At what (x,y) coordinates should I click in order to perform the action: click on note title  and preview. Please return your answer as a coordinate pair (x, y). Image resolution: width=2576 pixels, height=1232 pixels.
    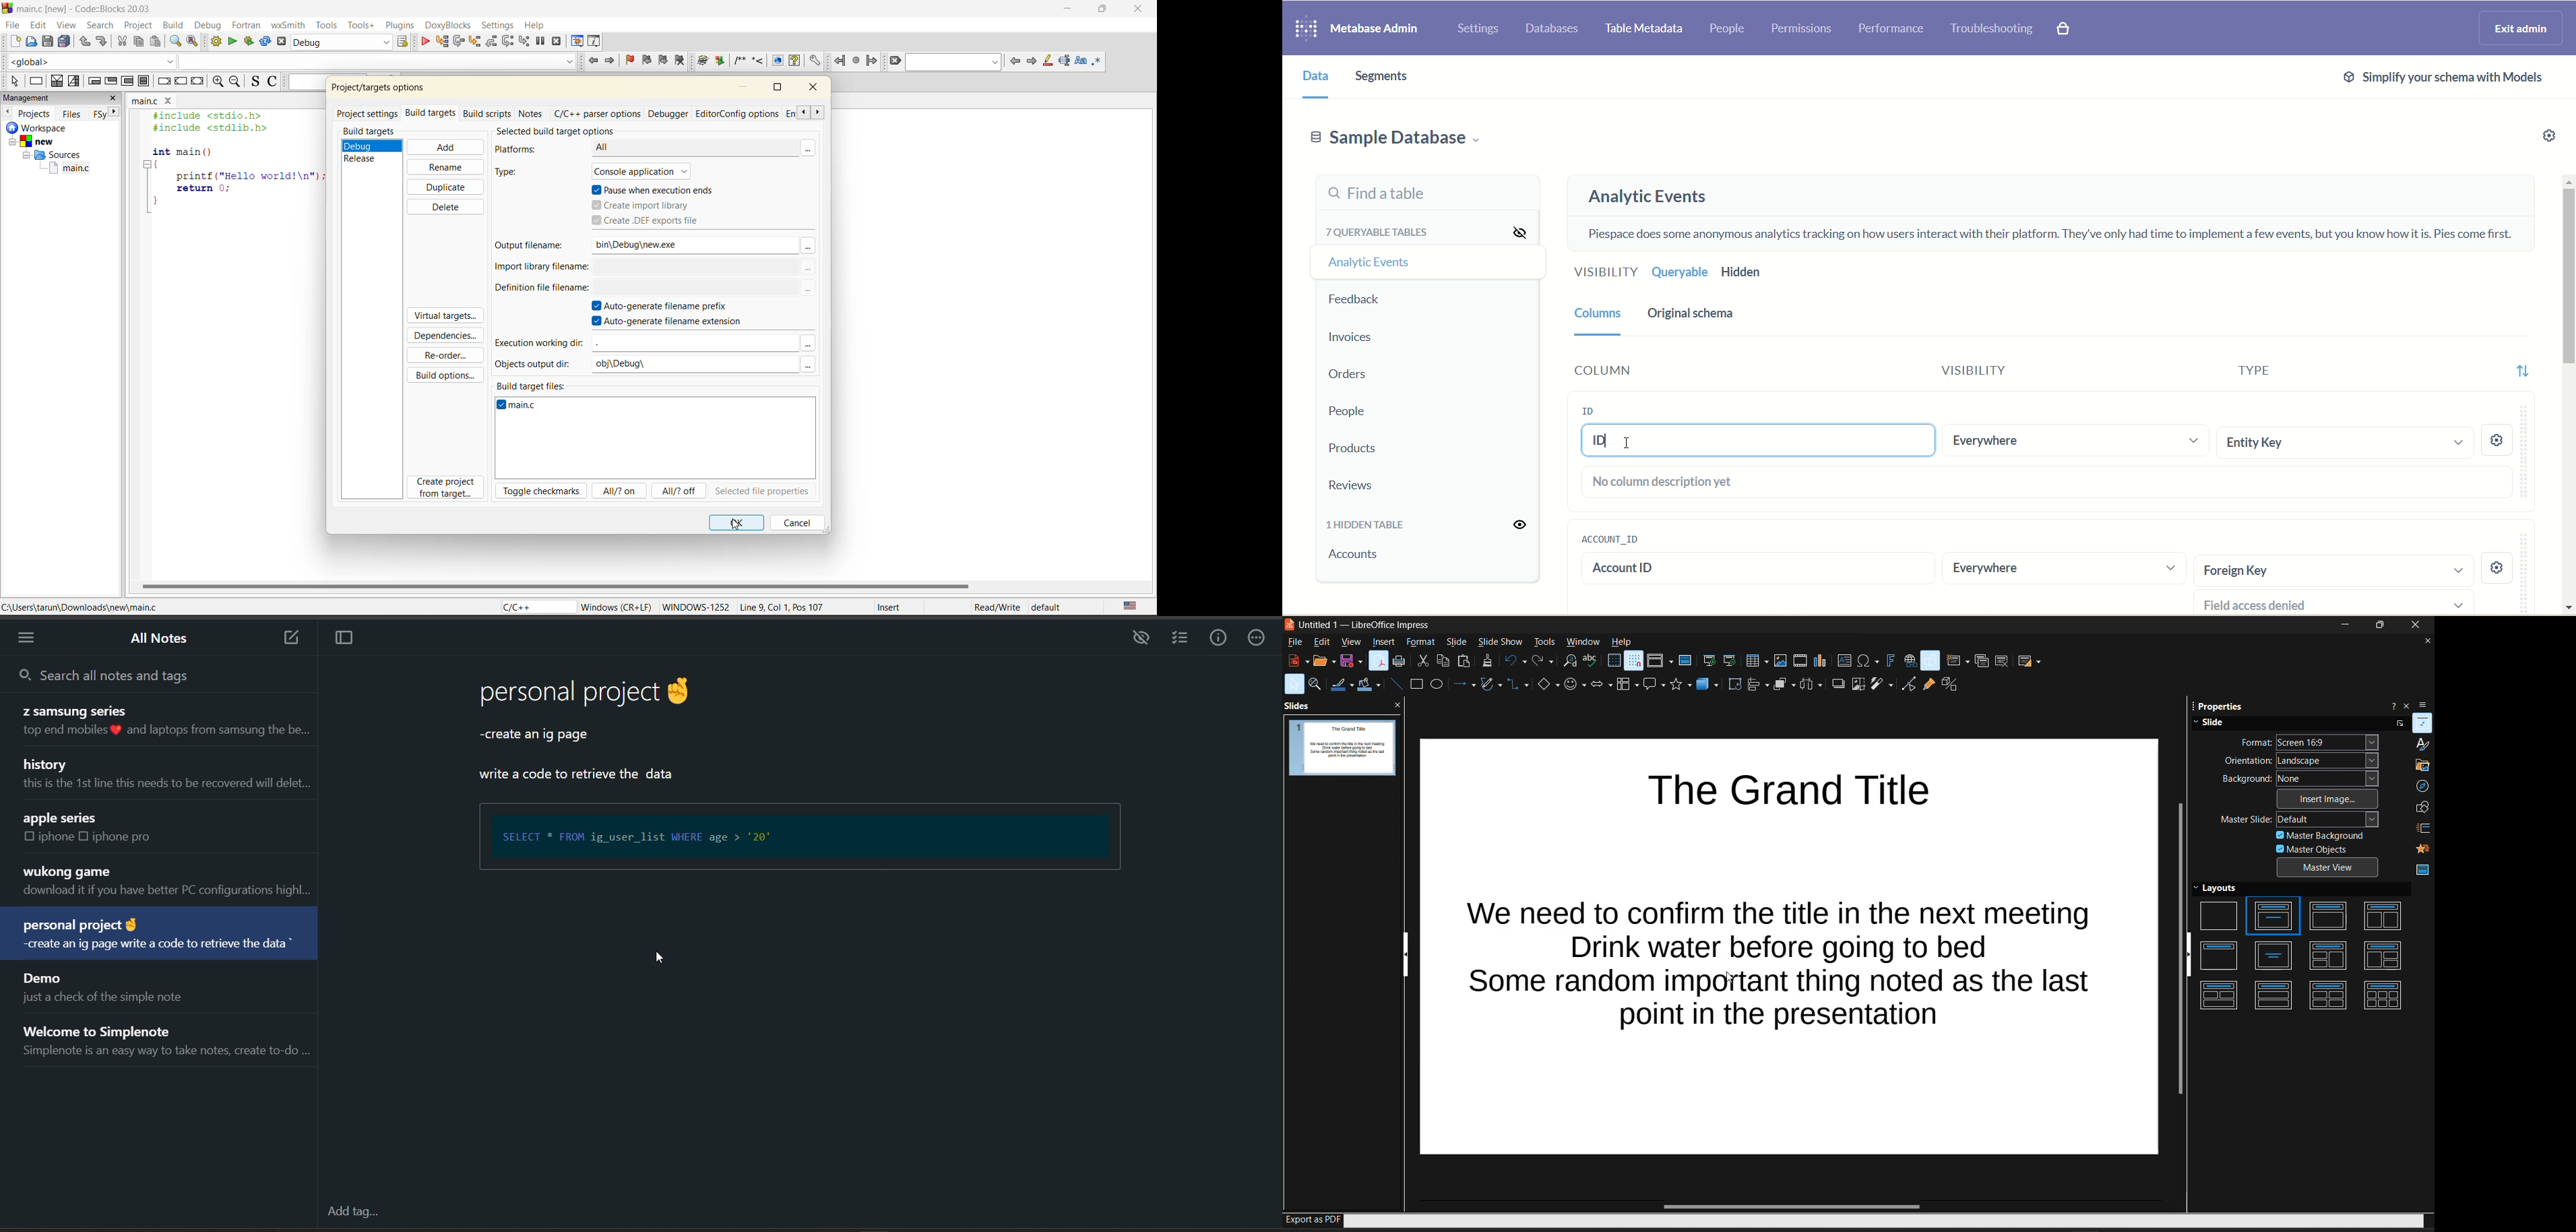
    Looking at the image, I should click on (169, 1038).